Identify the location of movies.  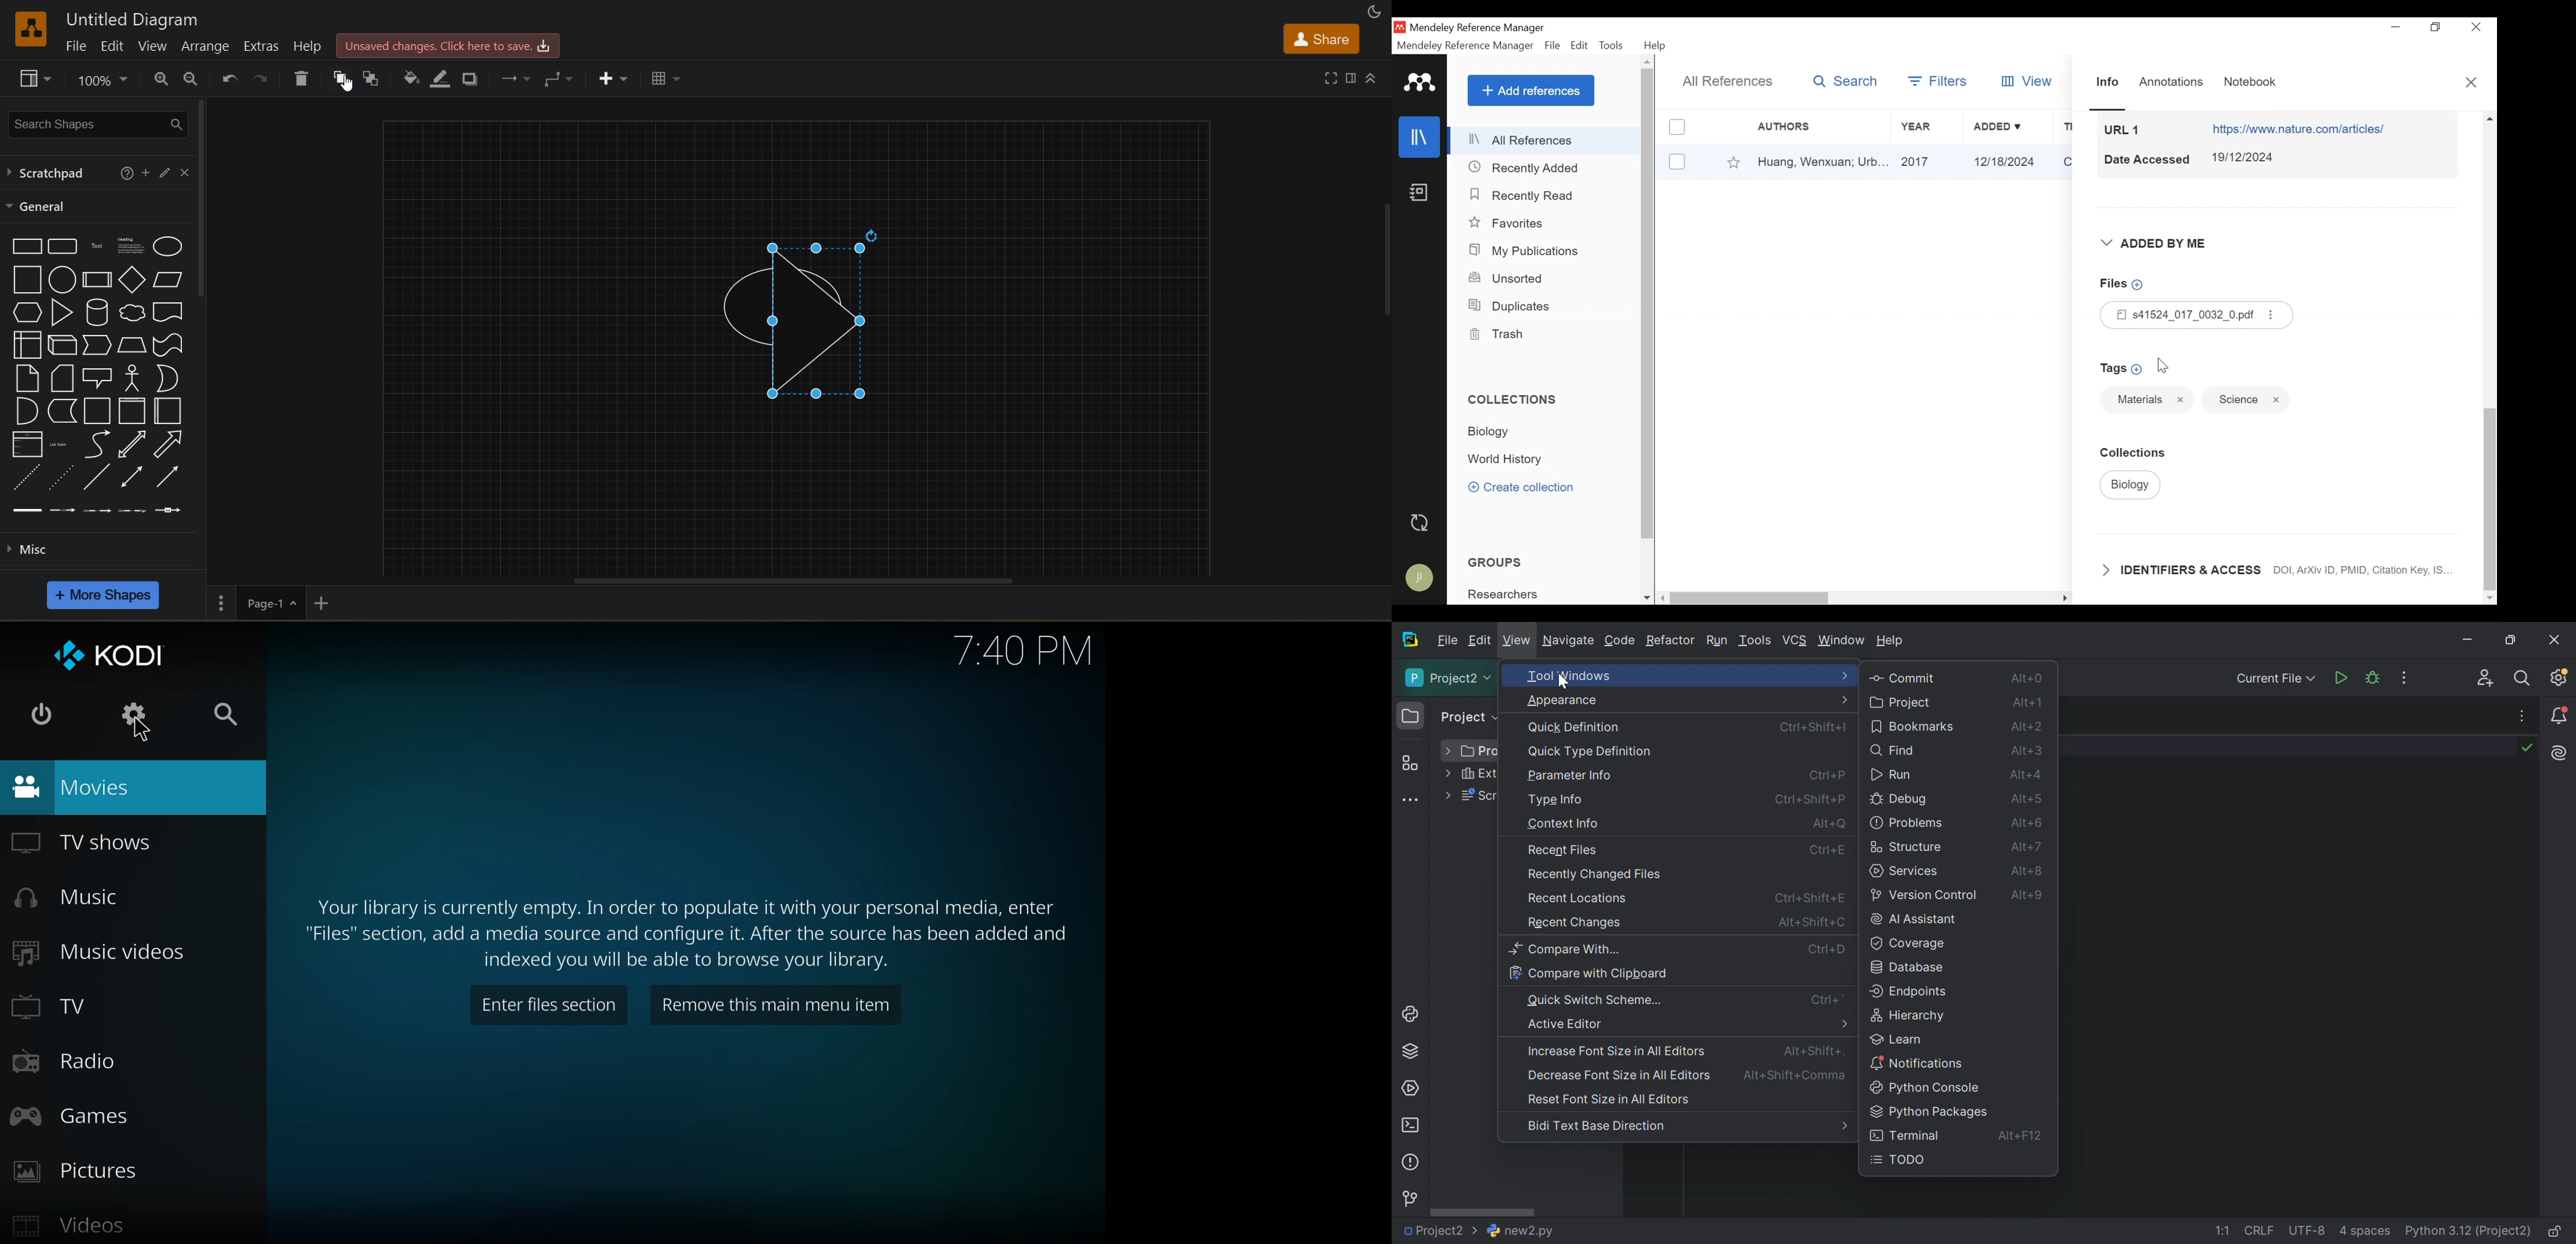
(78, 786).